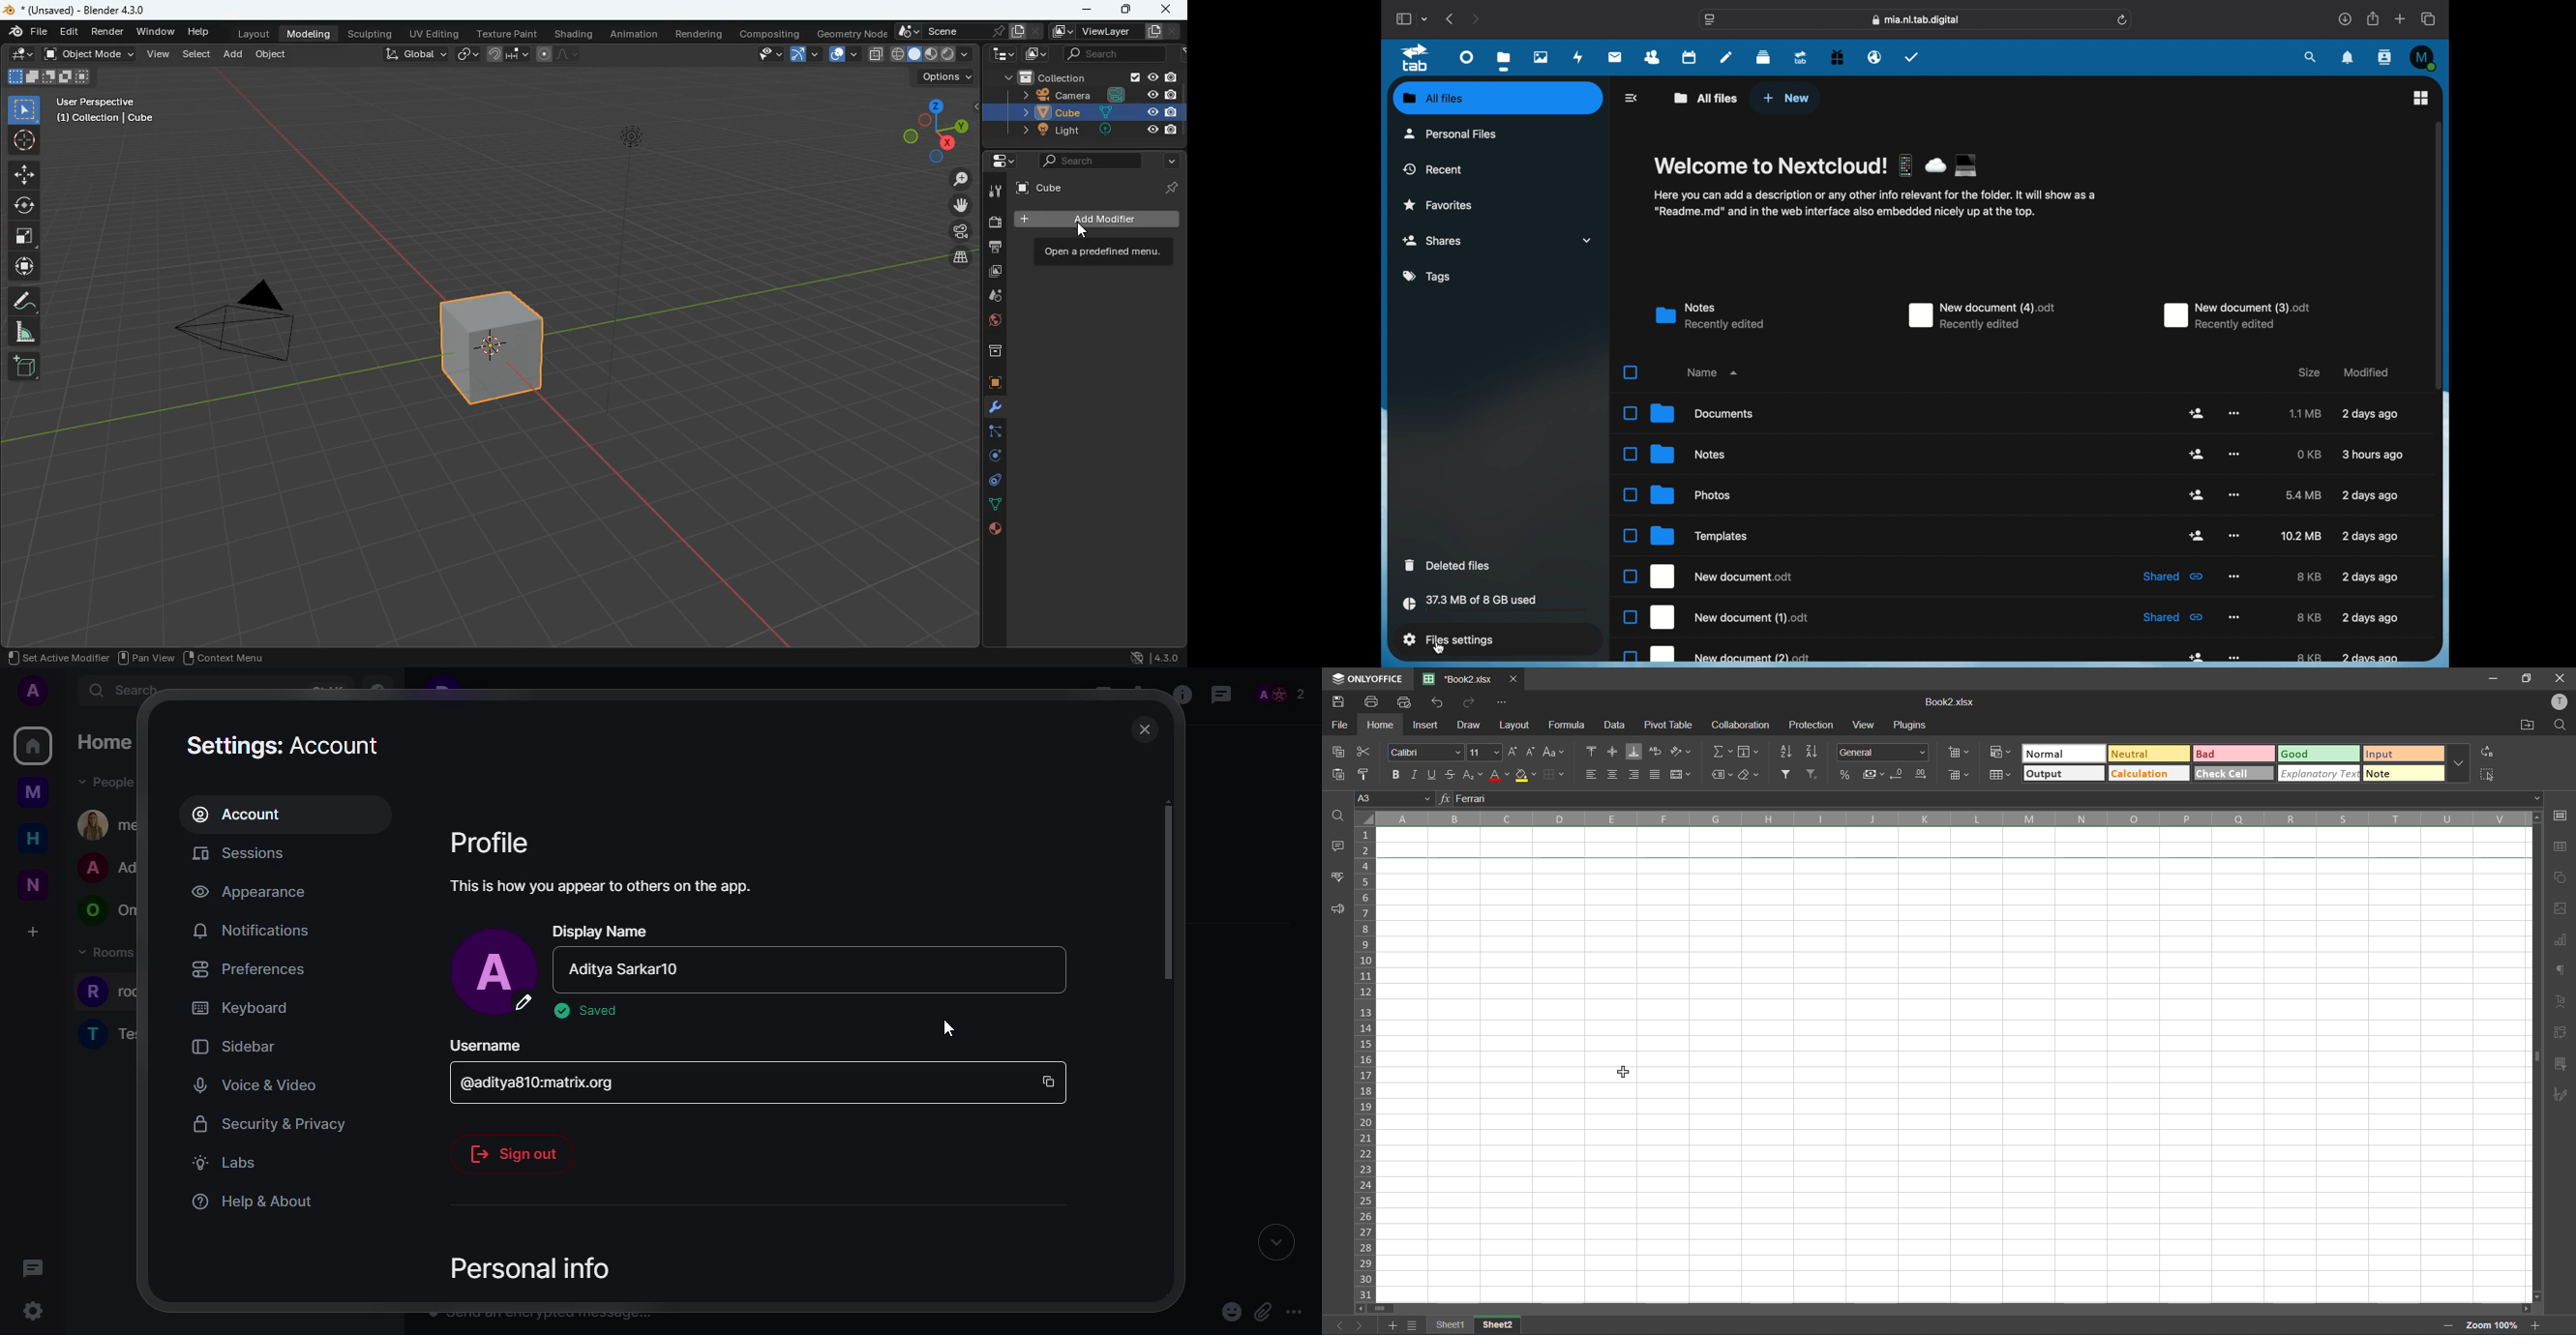  I want to click on info, so click(604, 885).